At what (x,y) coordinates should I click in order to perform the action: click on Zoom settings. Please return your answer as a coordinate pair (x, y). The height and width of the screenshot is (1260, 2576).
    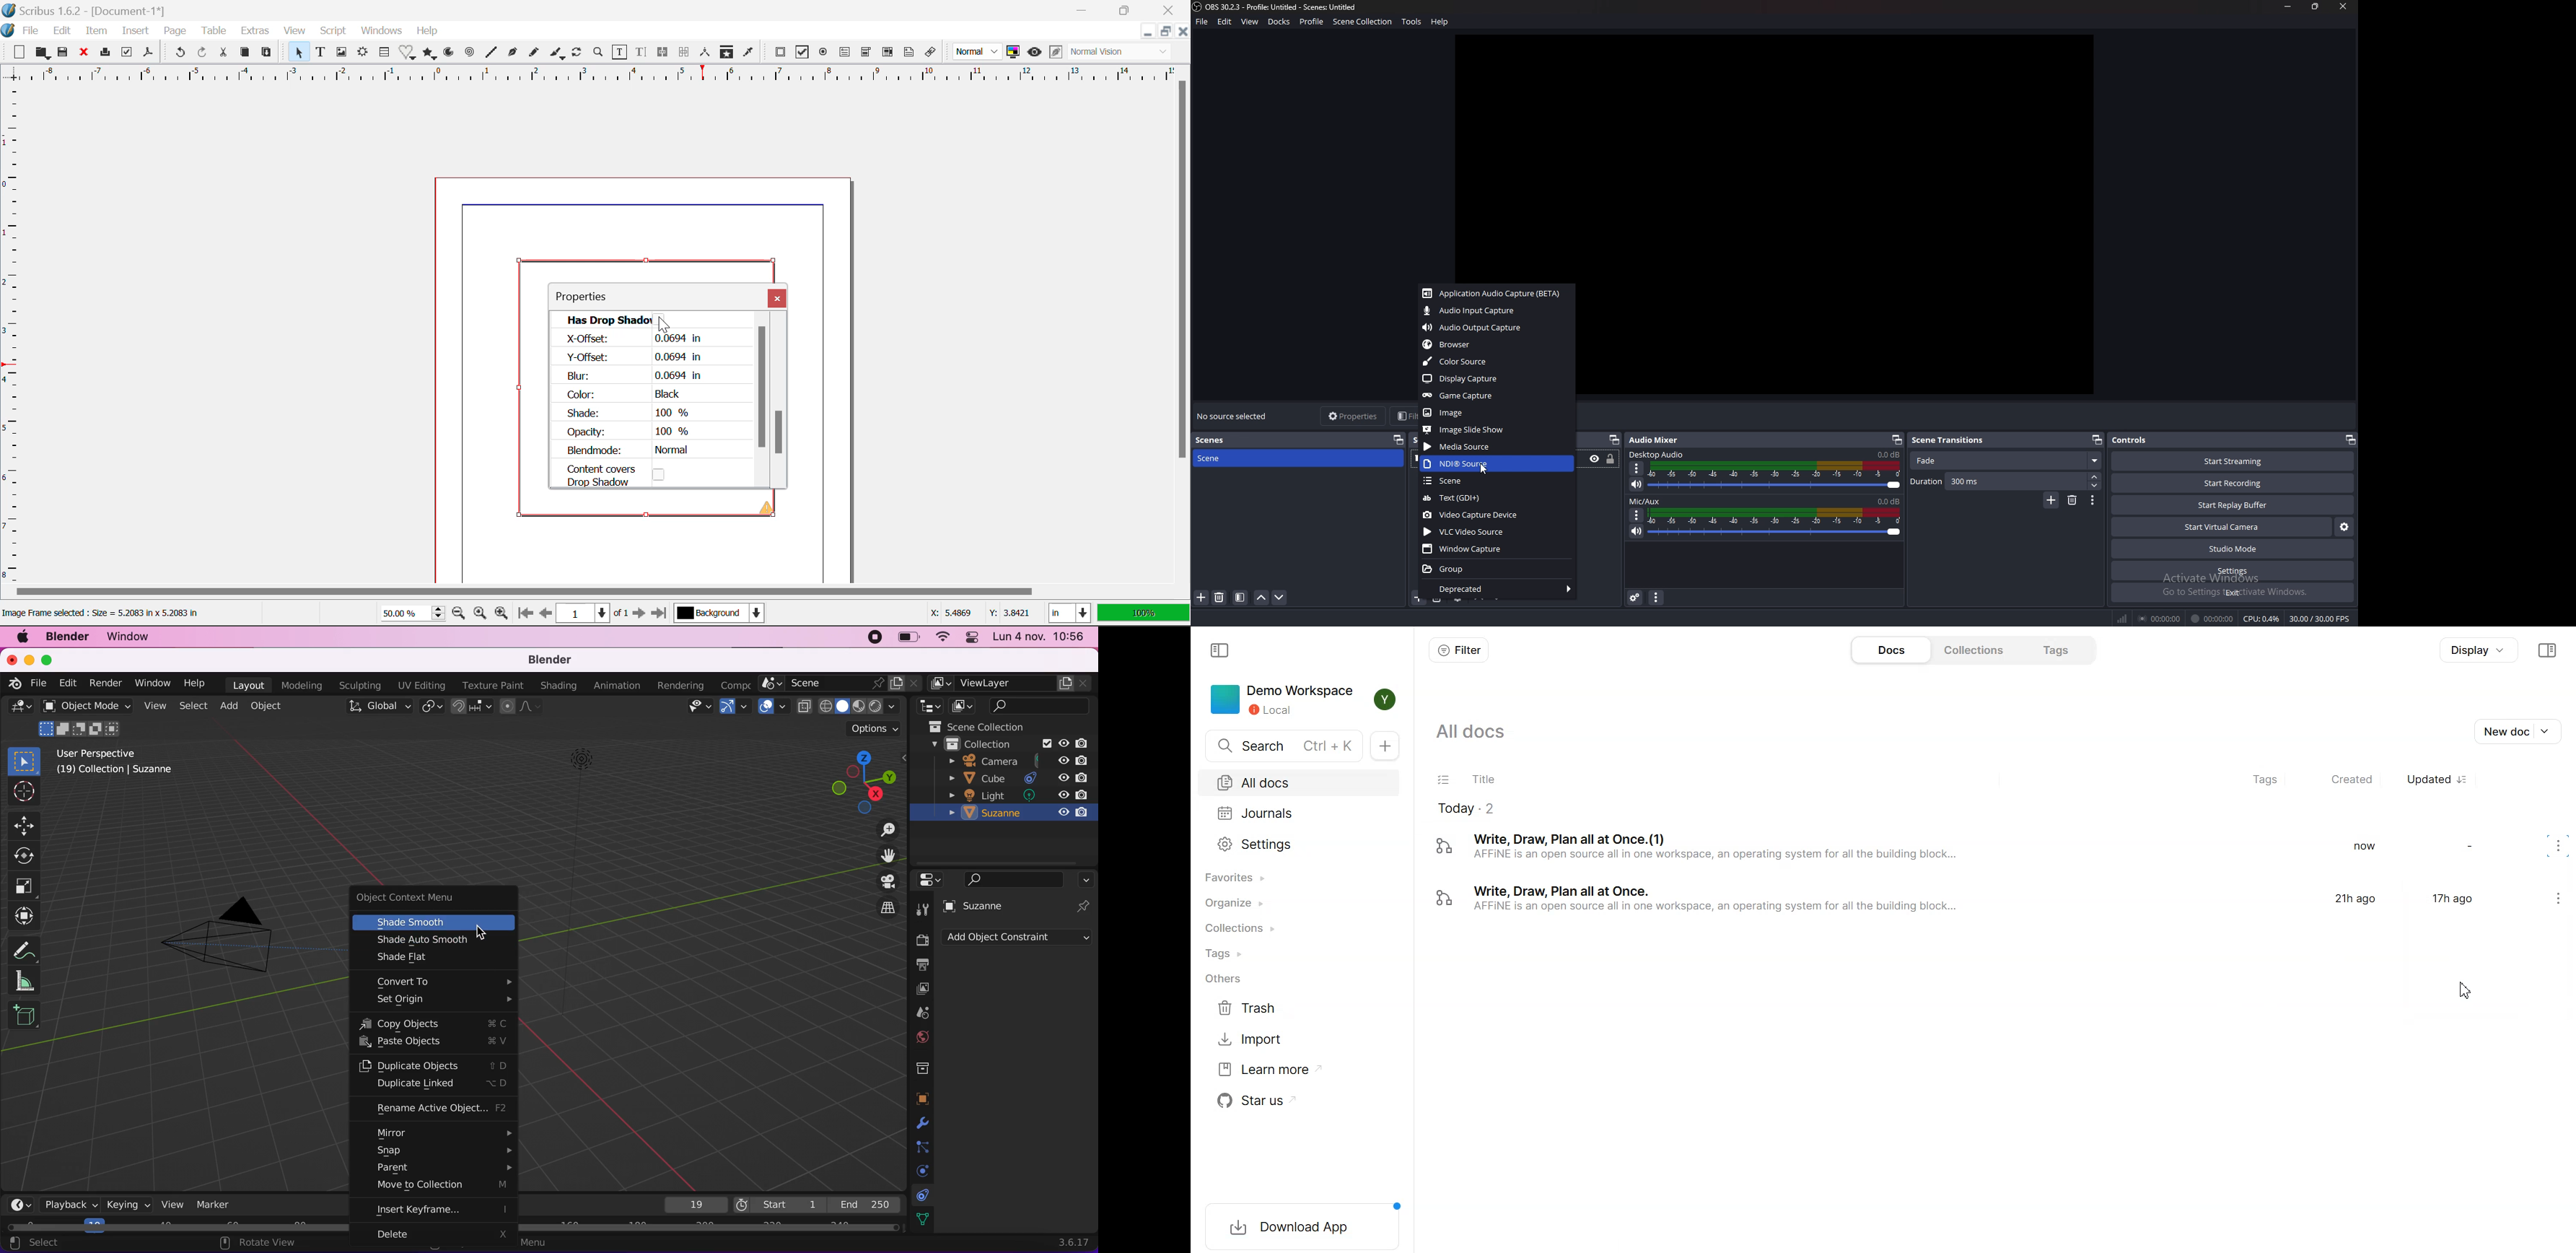
    Looking at the image, I should click on (479, 613).